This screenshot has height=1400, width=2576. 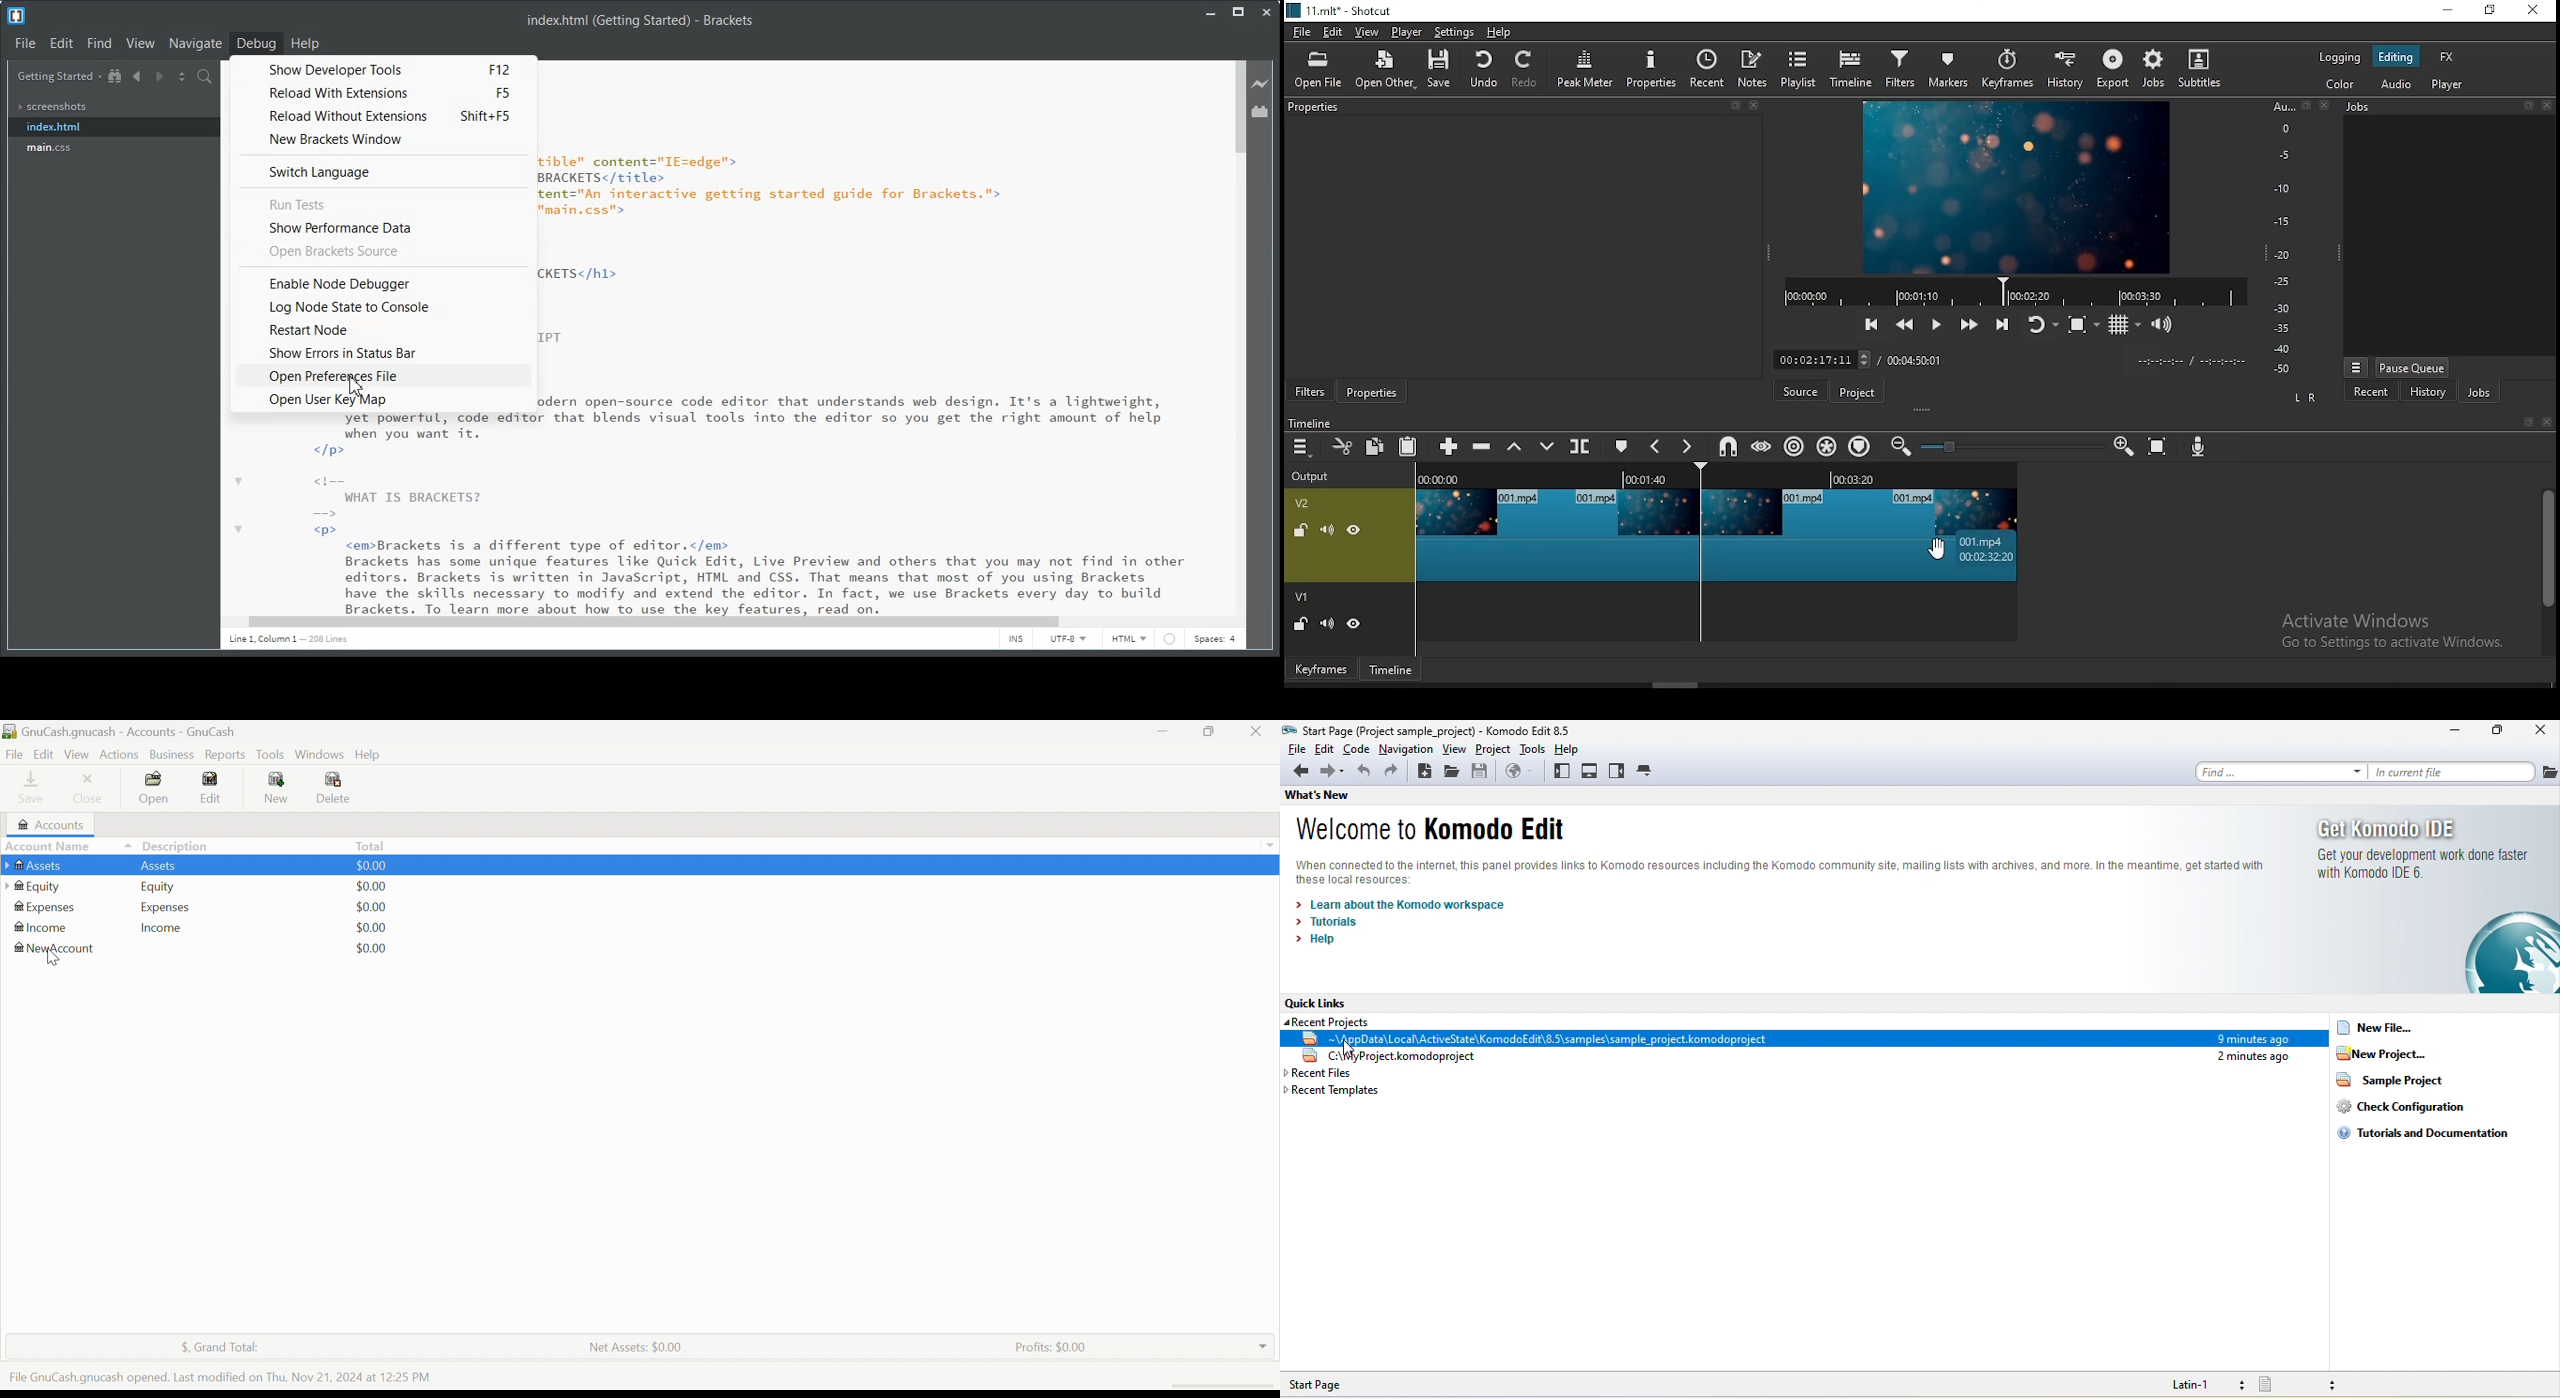 What do you see at coordinates (1821, 359) in the screenshot?
I see `CURRENT INPUT TIME` at bounding box center [1821, 359].